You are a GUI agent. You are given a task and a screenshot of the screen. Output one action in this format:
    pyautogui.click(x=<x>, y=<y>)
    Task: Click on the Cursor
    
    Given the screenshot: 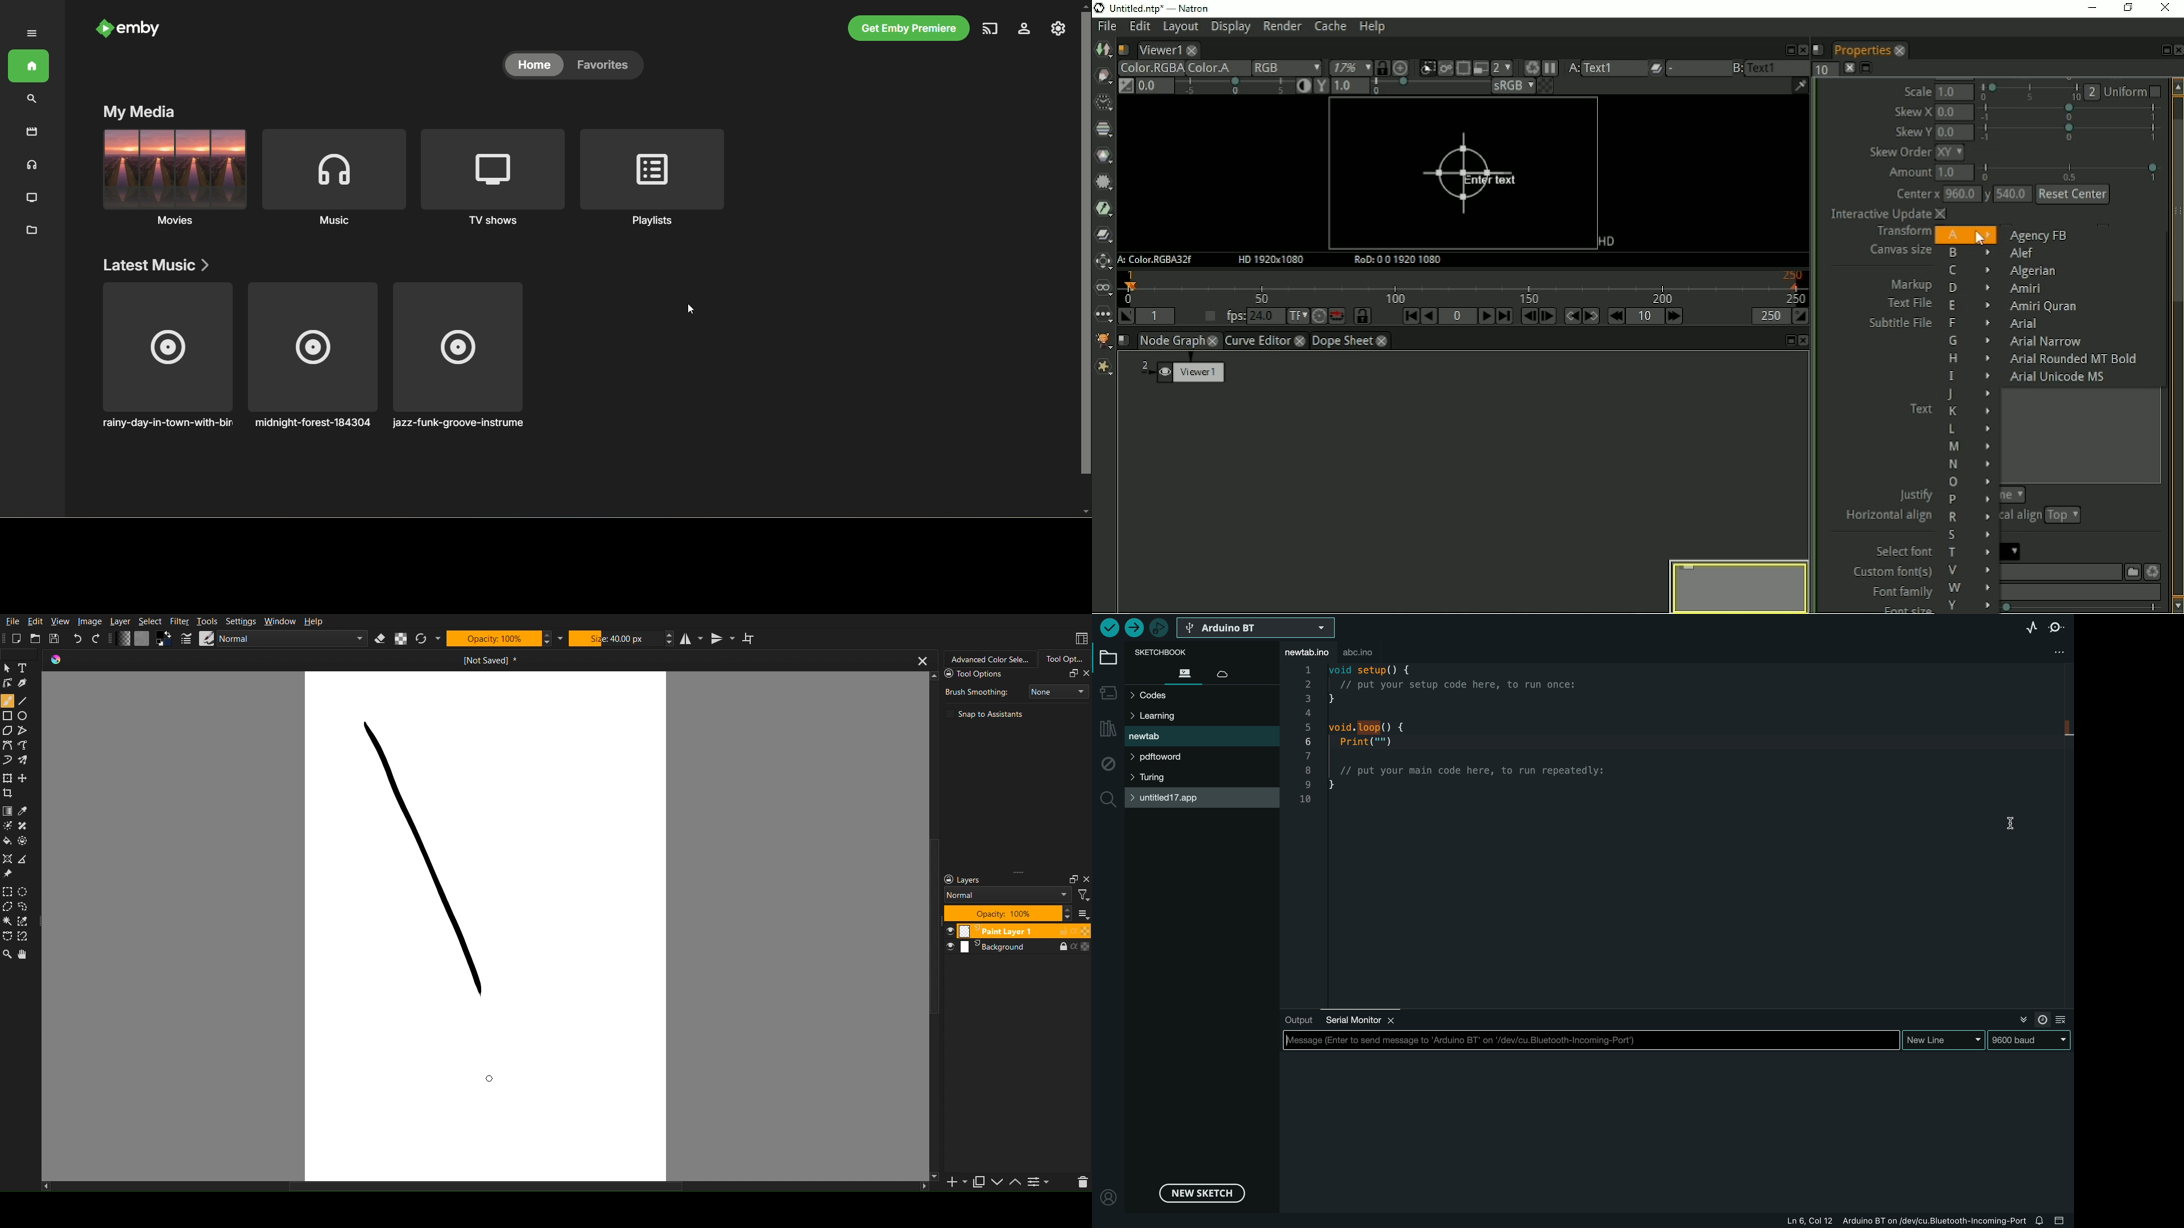 What is the action you would take?
    pyautogui.click(x=491, y=1080)
    